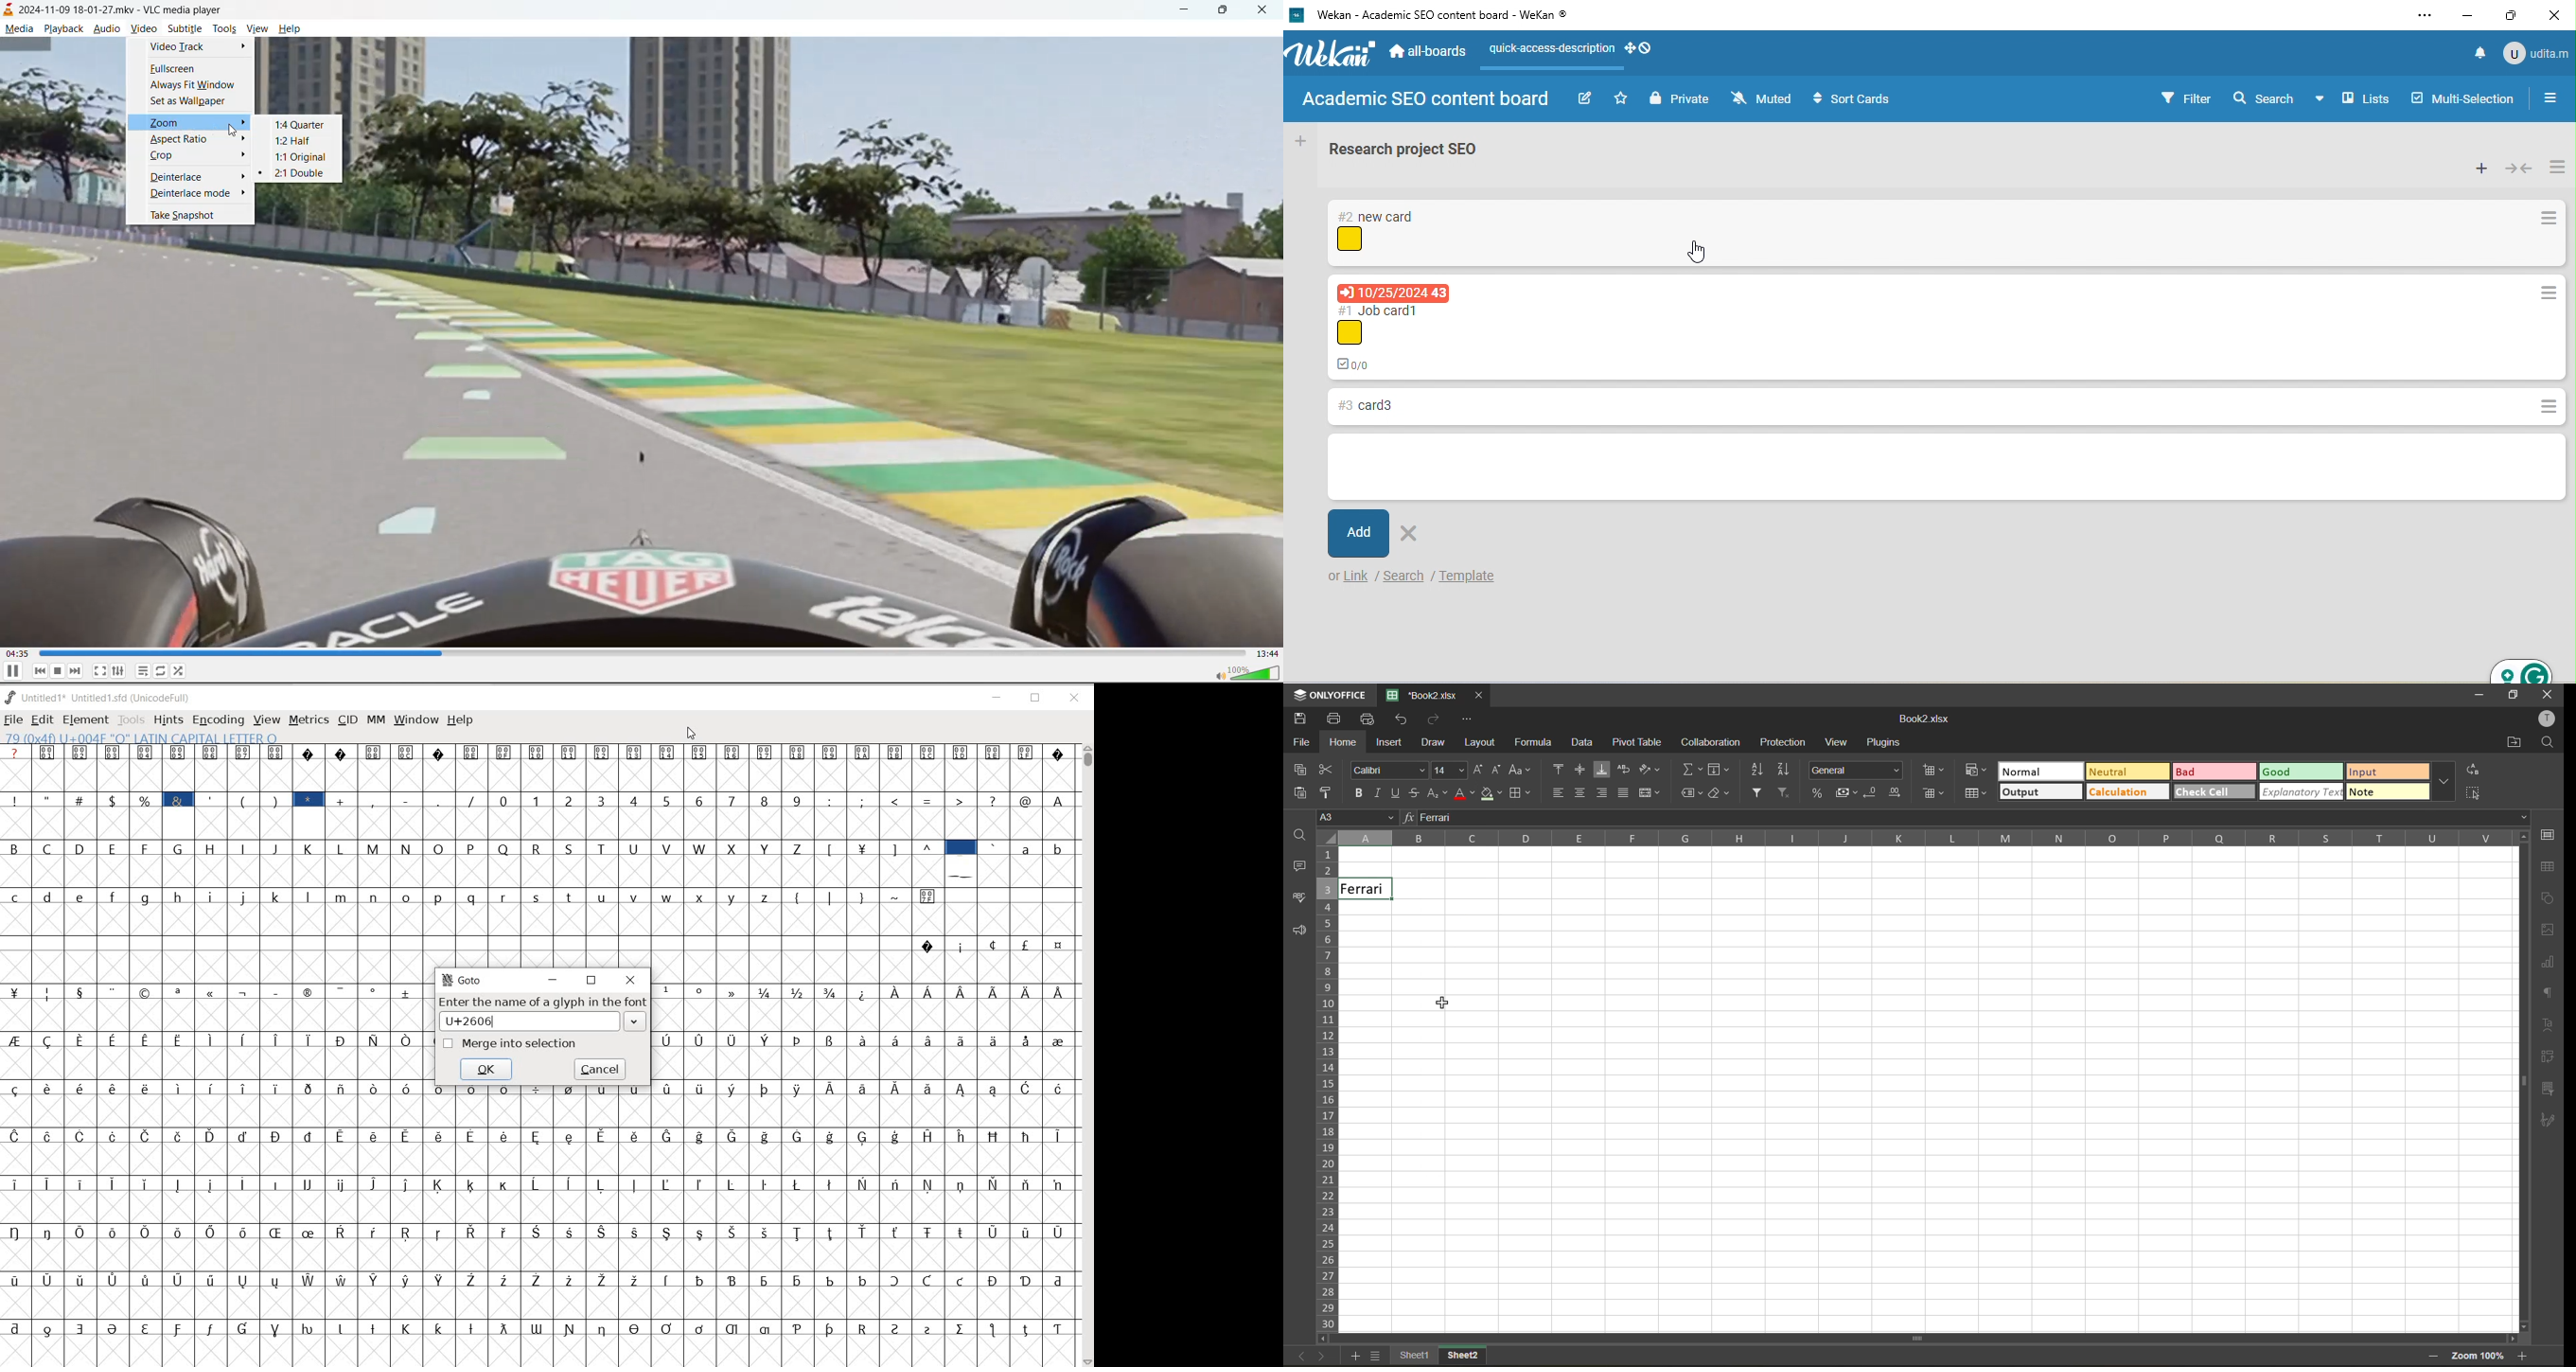 Image resolution: width=2576 pixels, height=1372 pixels. Describe the element at coordinates (1547, 49) in the screenshot. I see `quick access description` at that location.